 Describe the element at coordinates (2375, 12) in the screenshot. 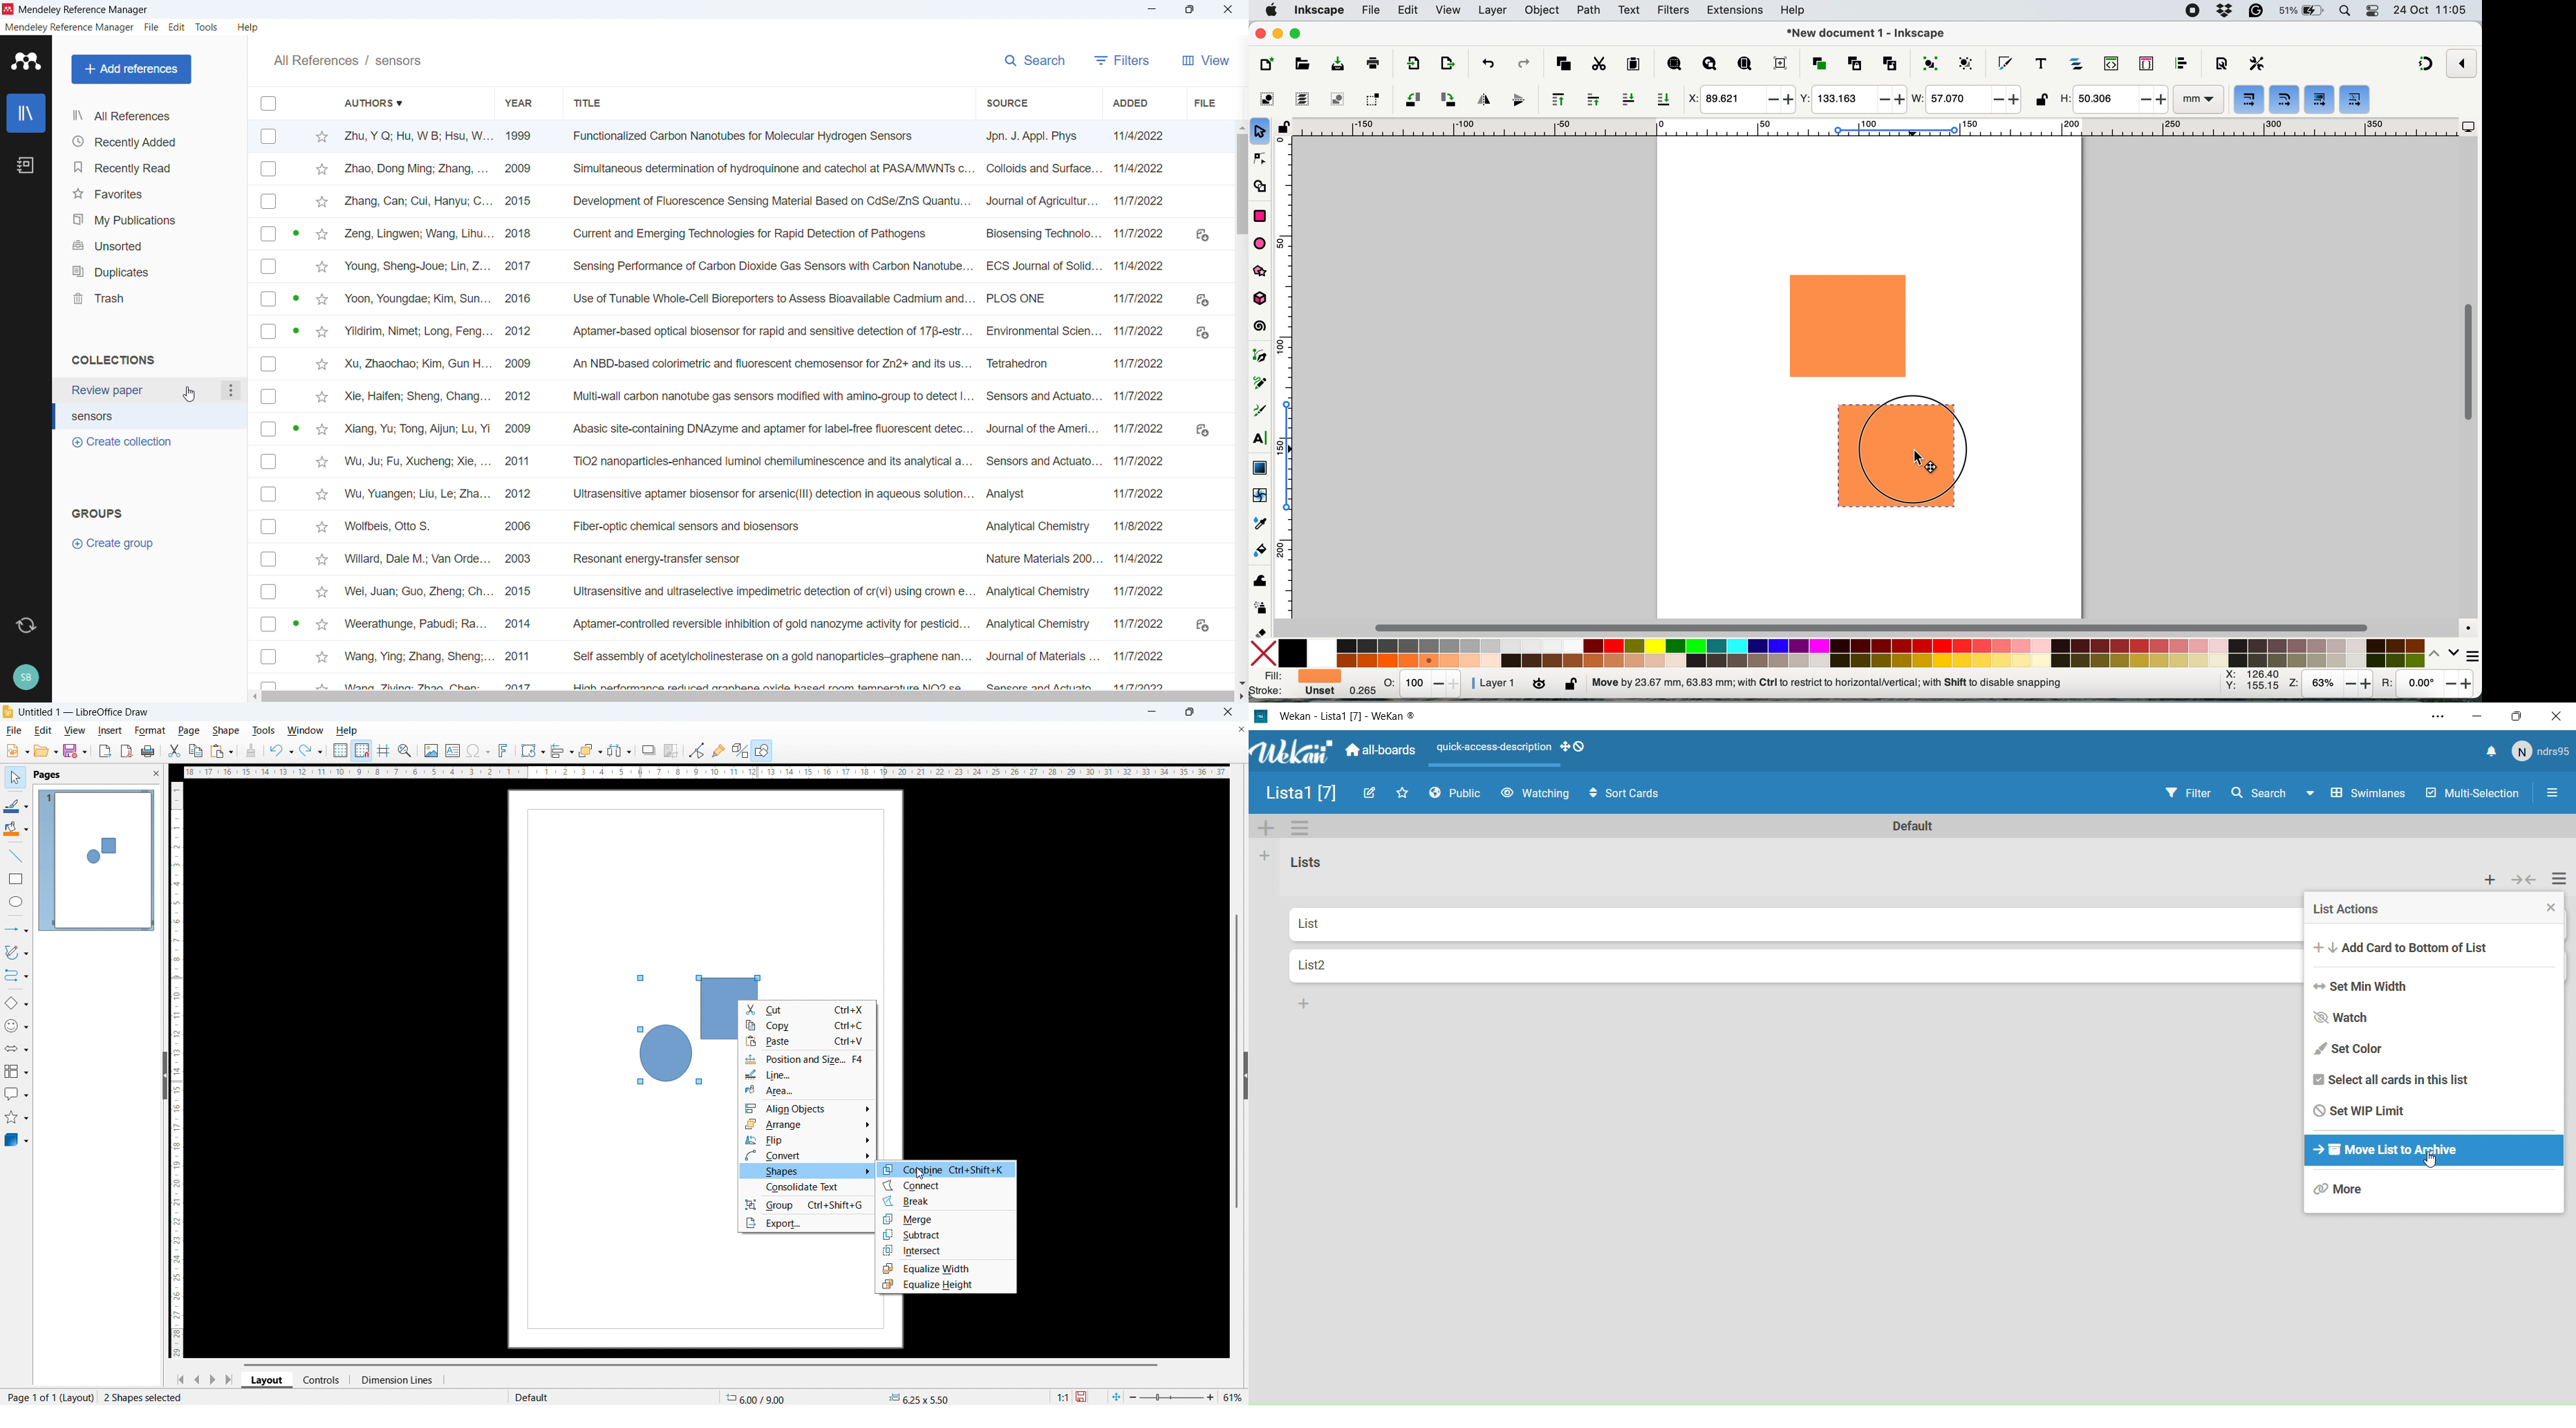

I see `control center` at that location.